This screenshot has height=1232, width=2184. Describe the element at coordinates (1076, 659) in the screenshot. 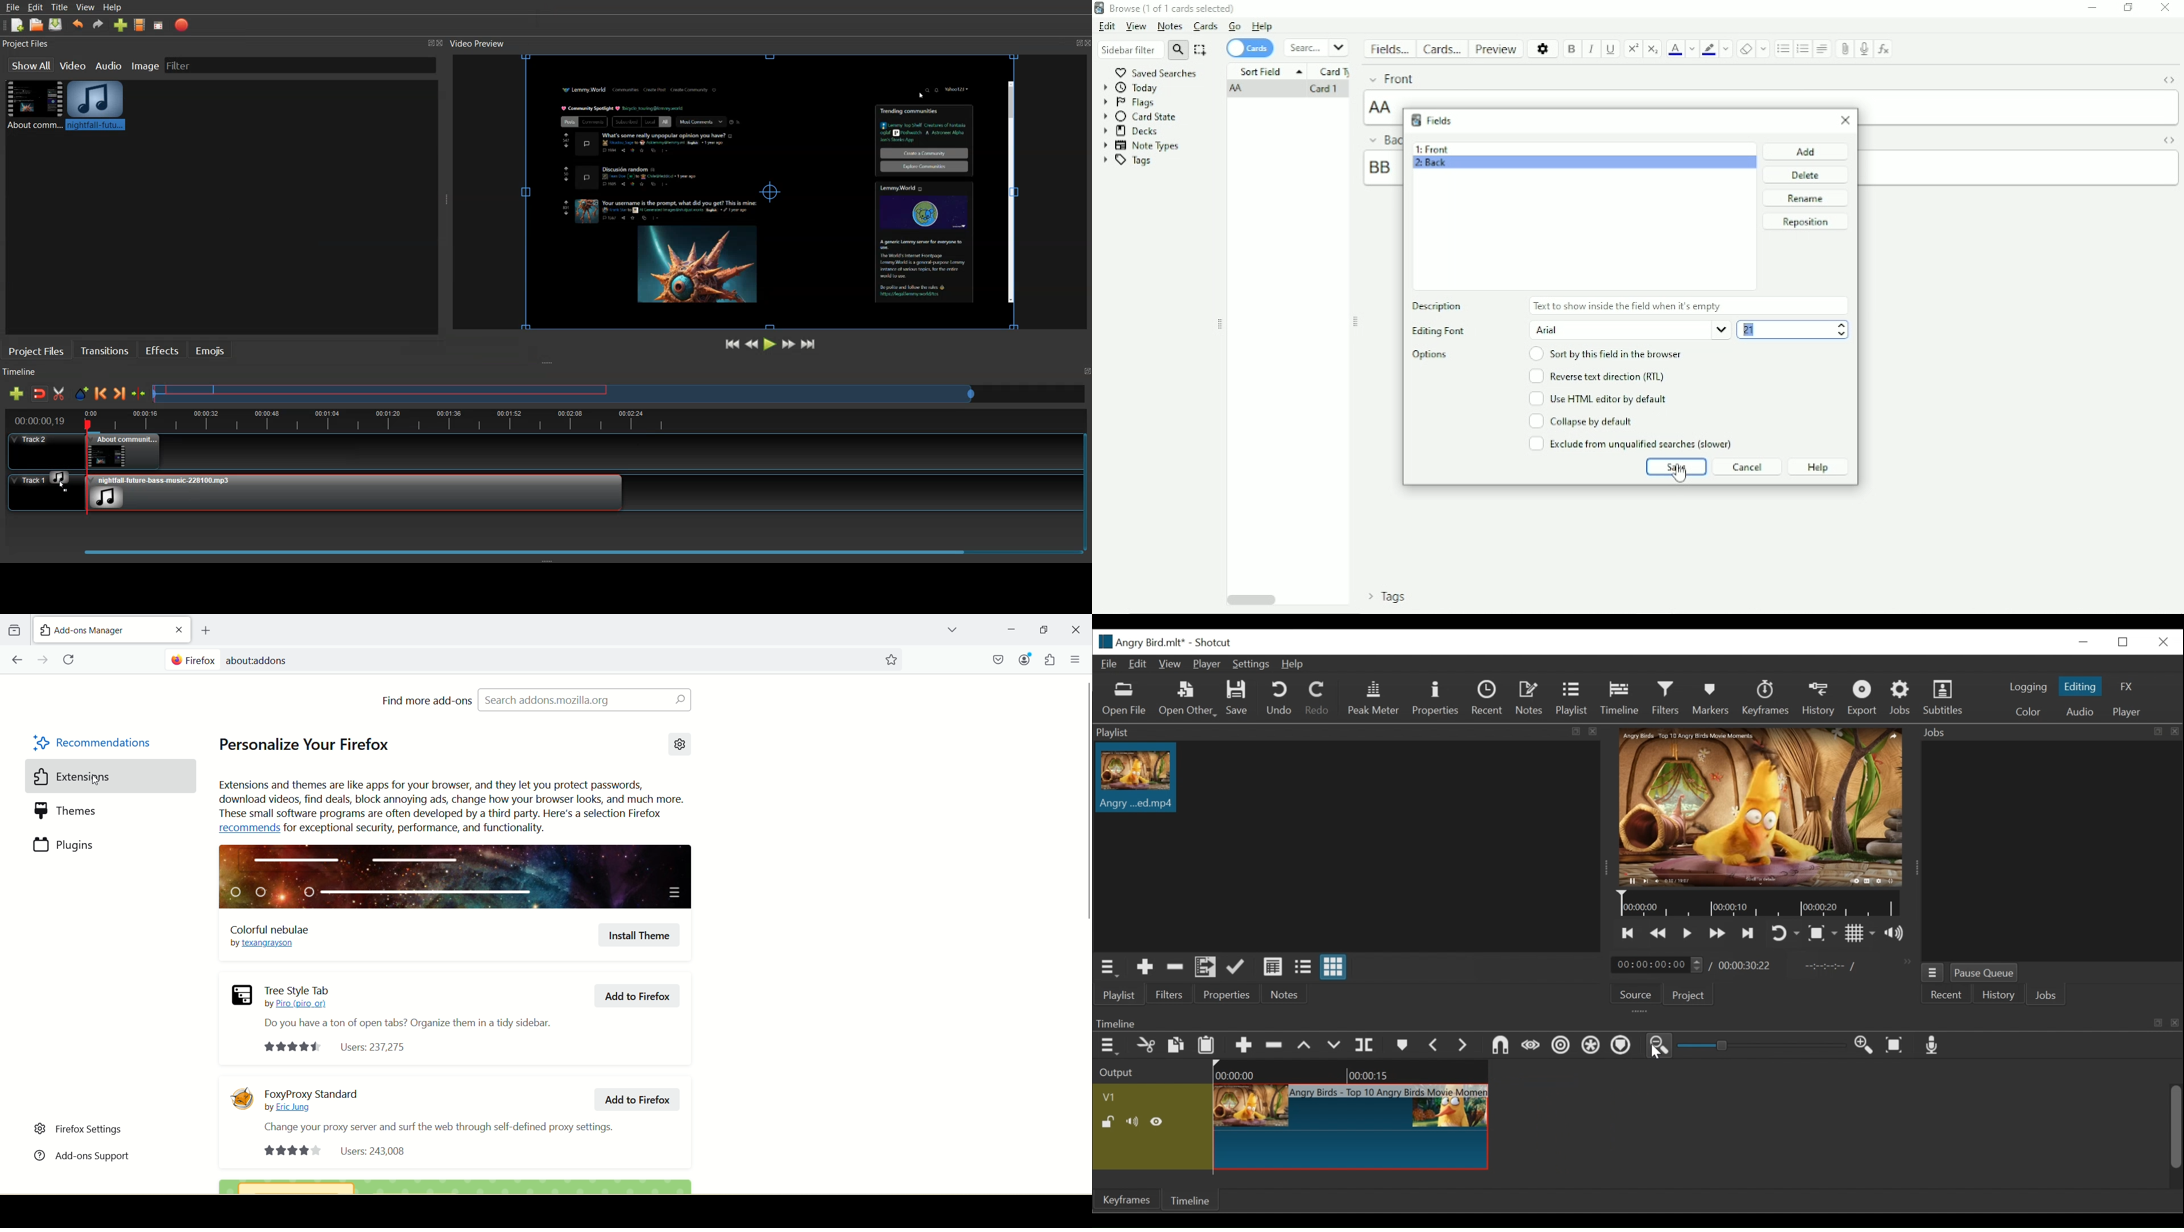

I see `More` at that location.